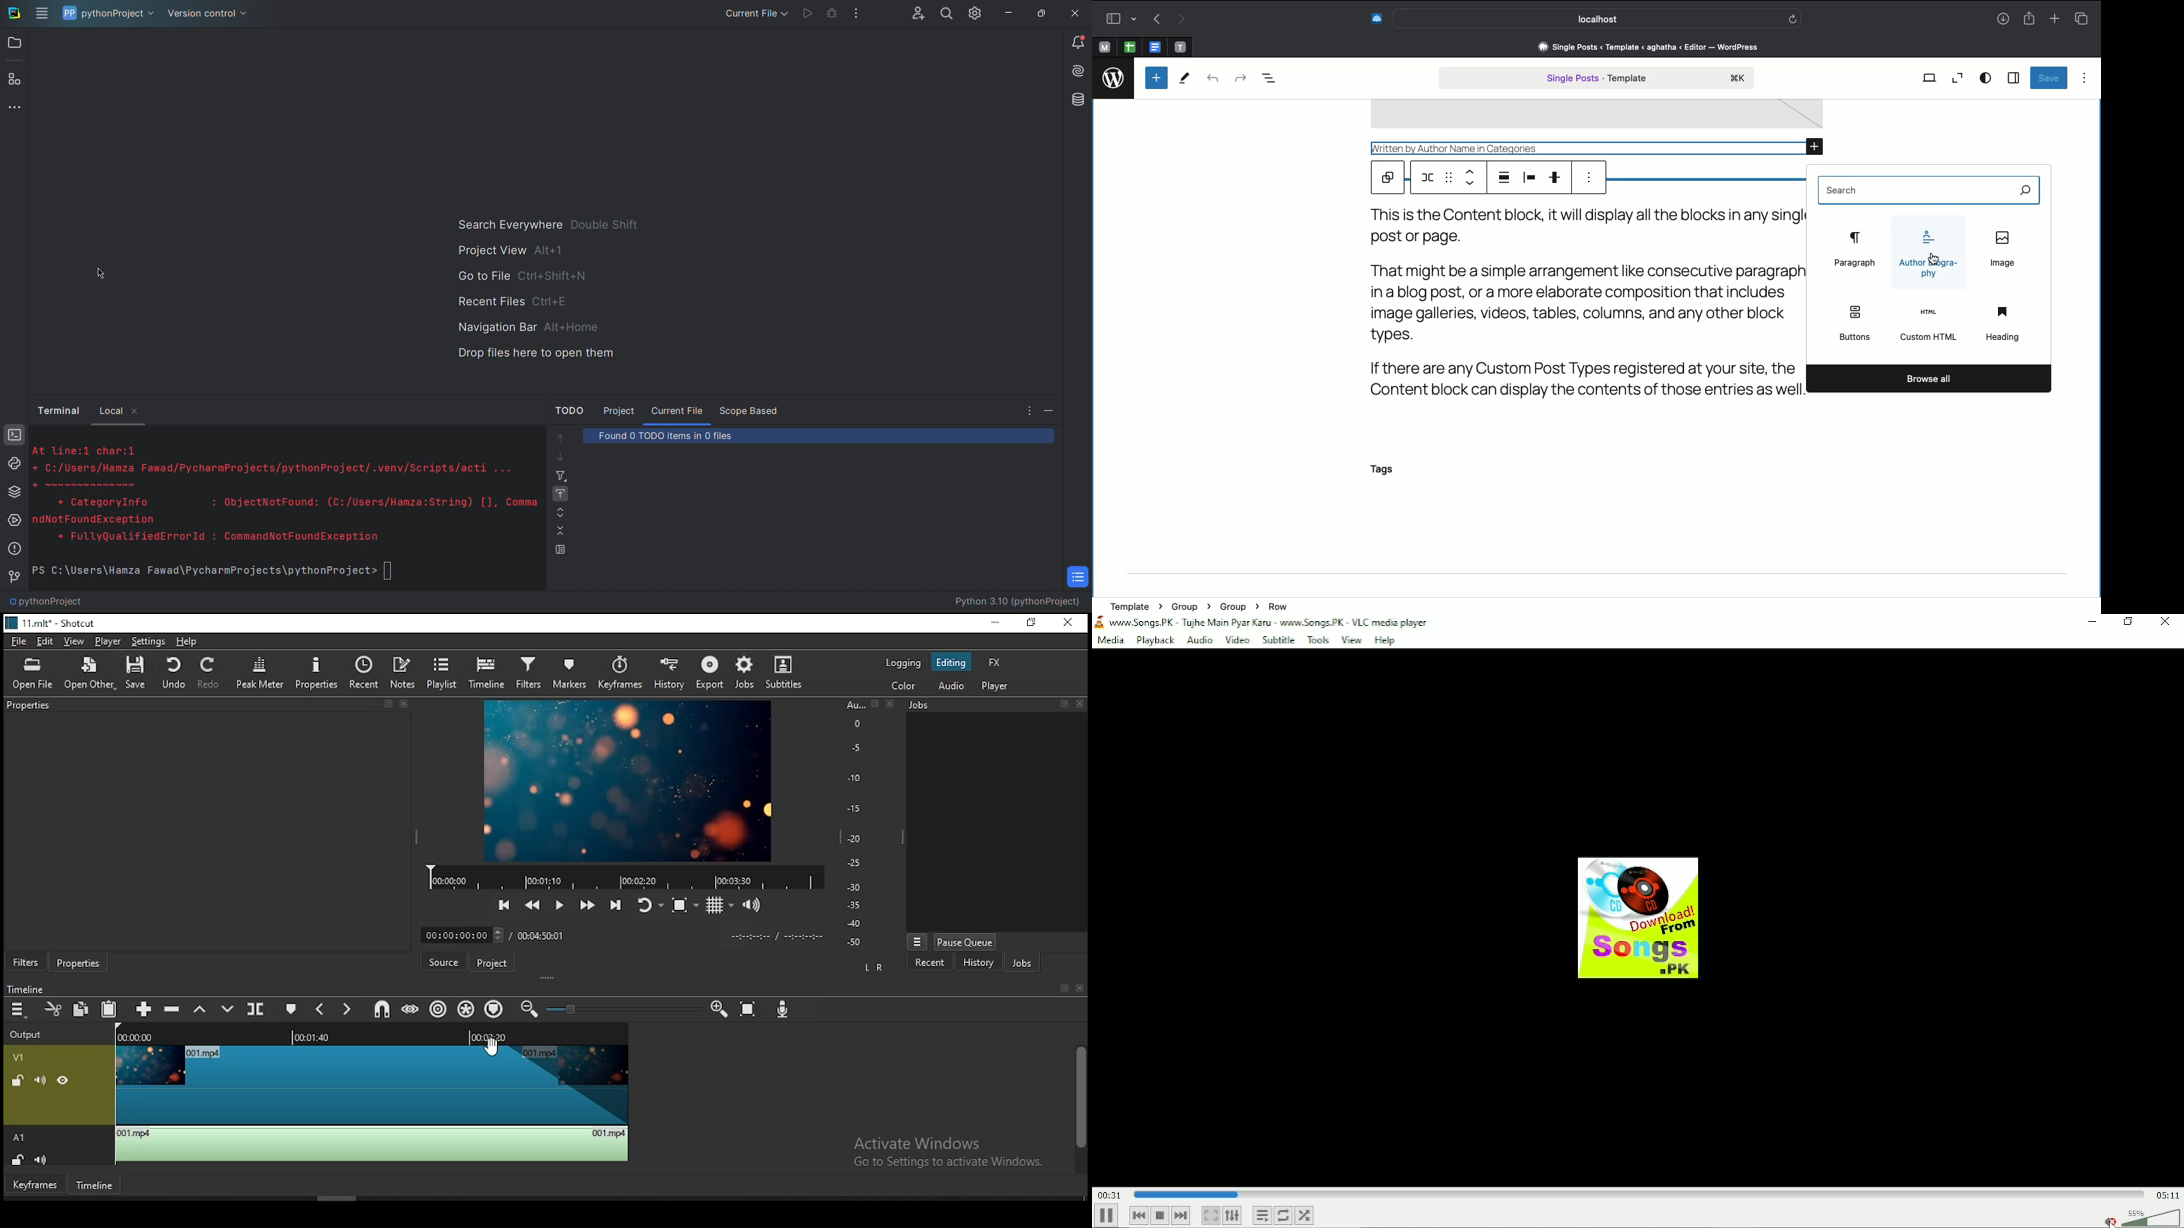 This screenshot has height=1232, width=2184. What do you see at coordinates (2084, 77) in the screenshot?
I see `Options` at bounding box center [2084, 77].